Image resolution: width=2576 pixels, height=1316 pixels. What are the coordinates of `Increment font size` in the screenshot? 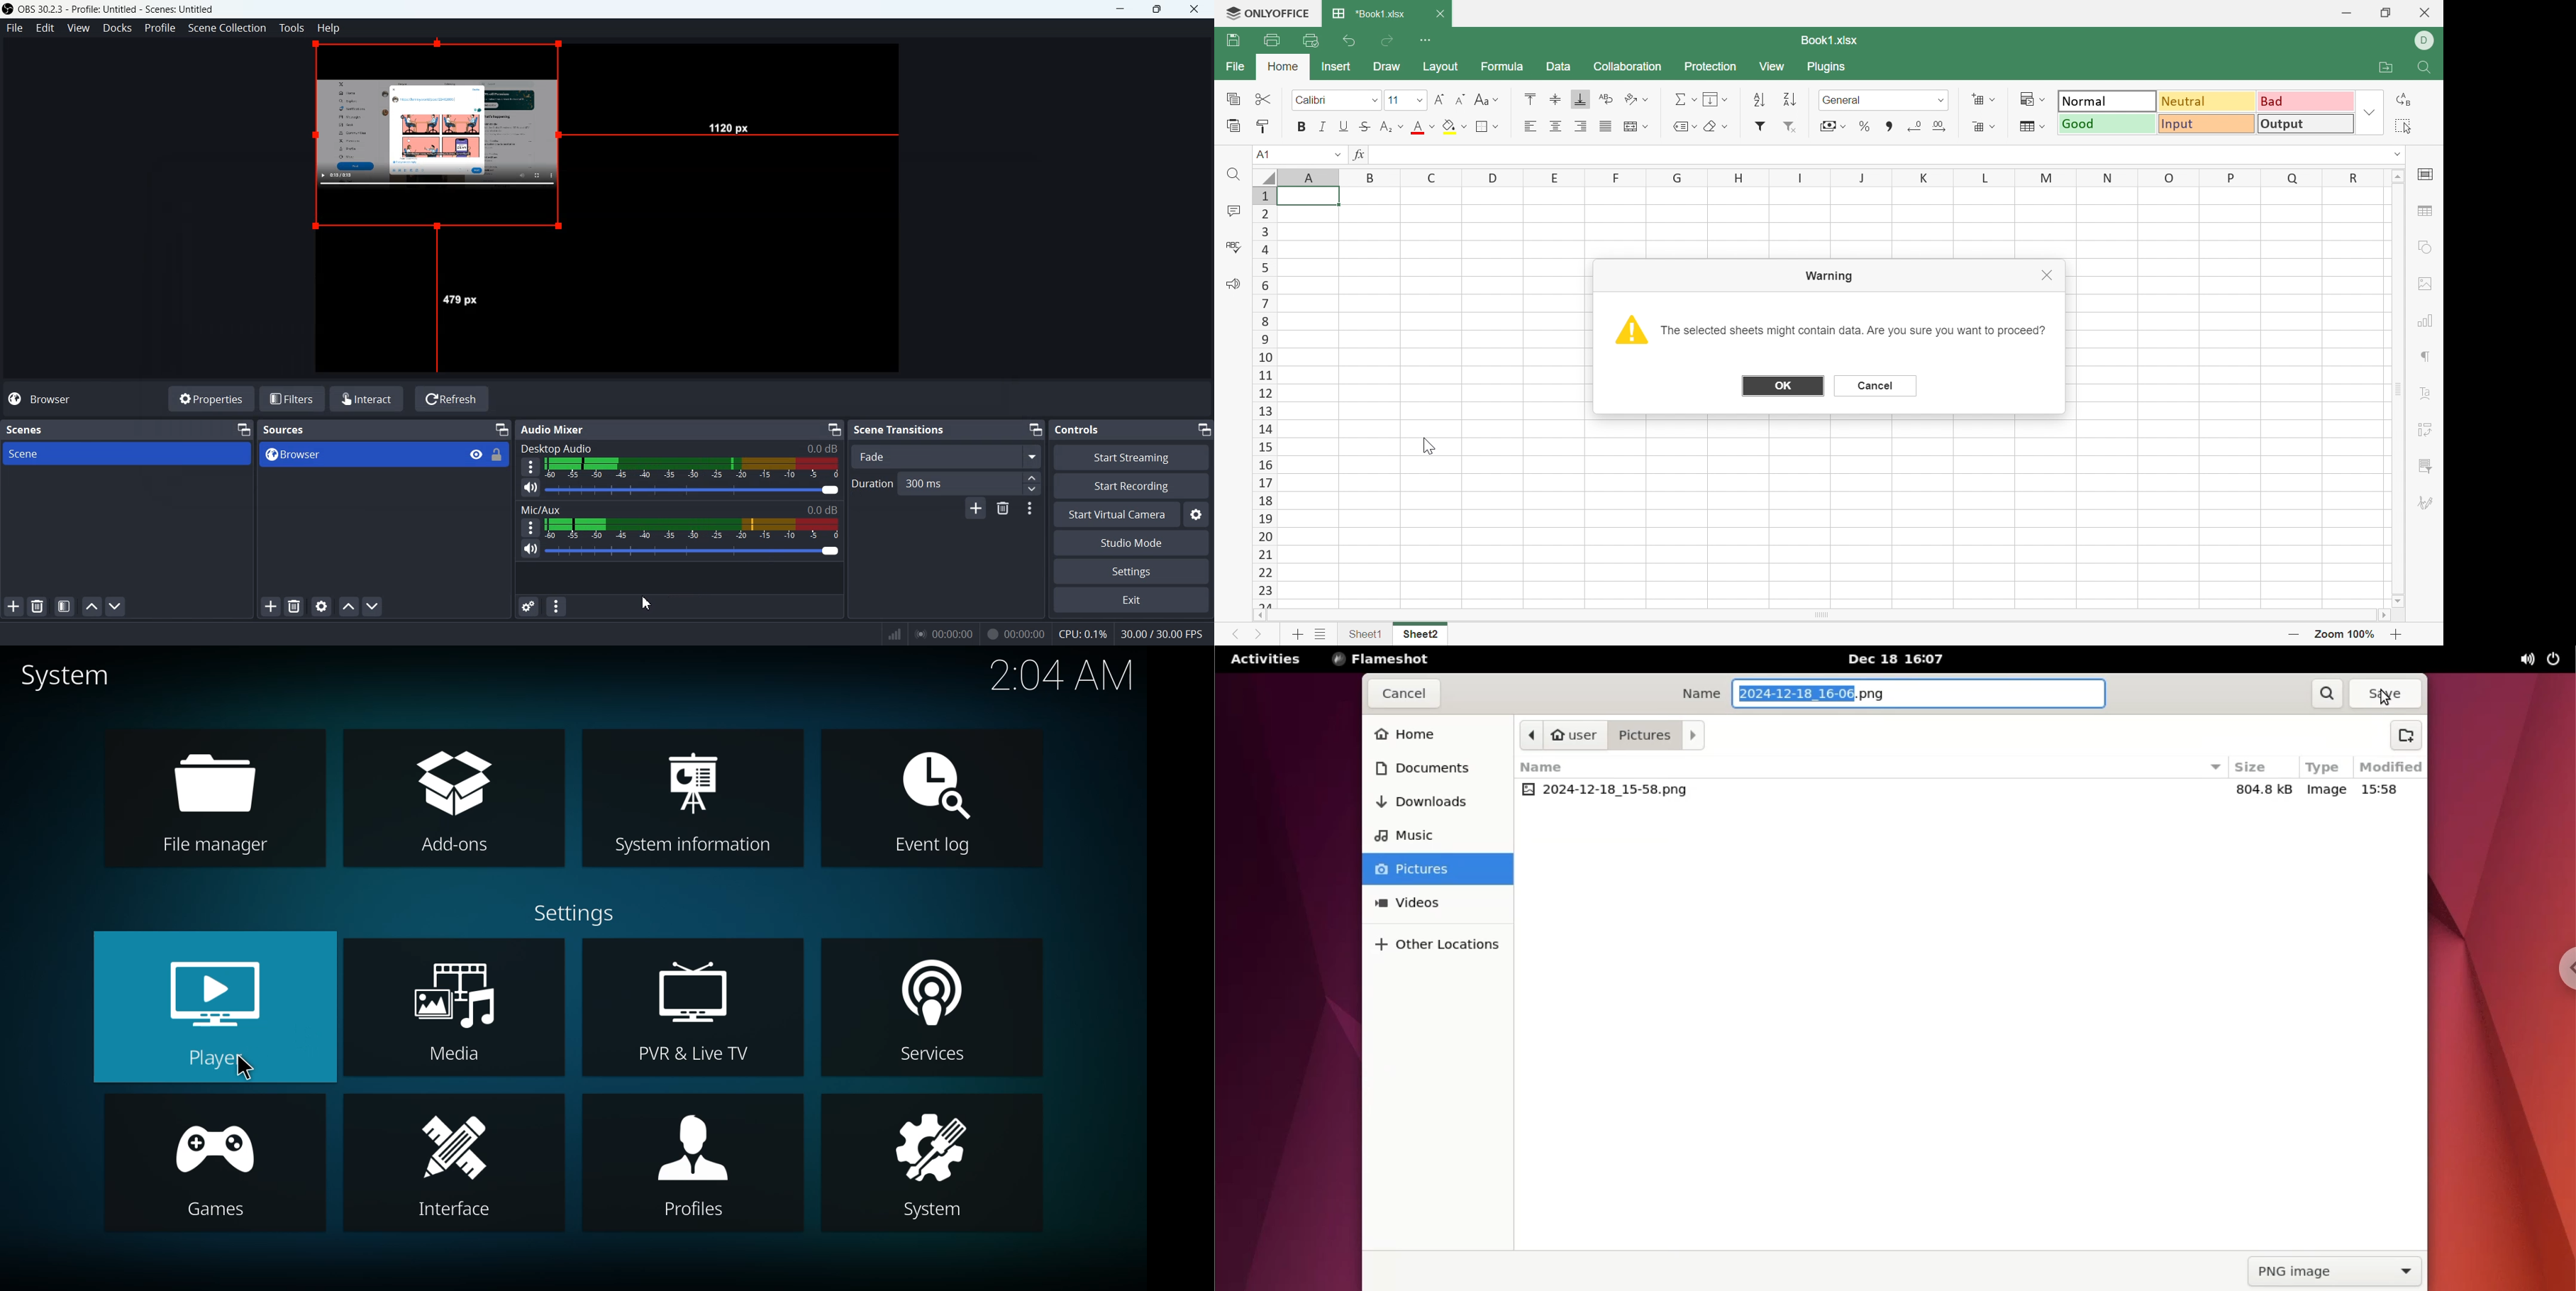 It's located at (1440, 98).